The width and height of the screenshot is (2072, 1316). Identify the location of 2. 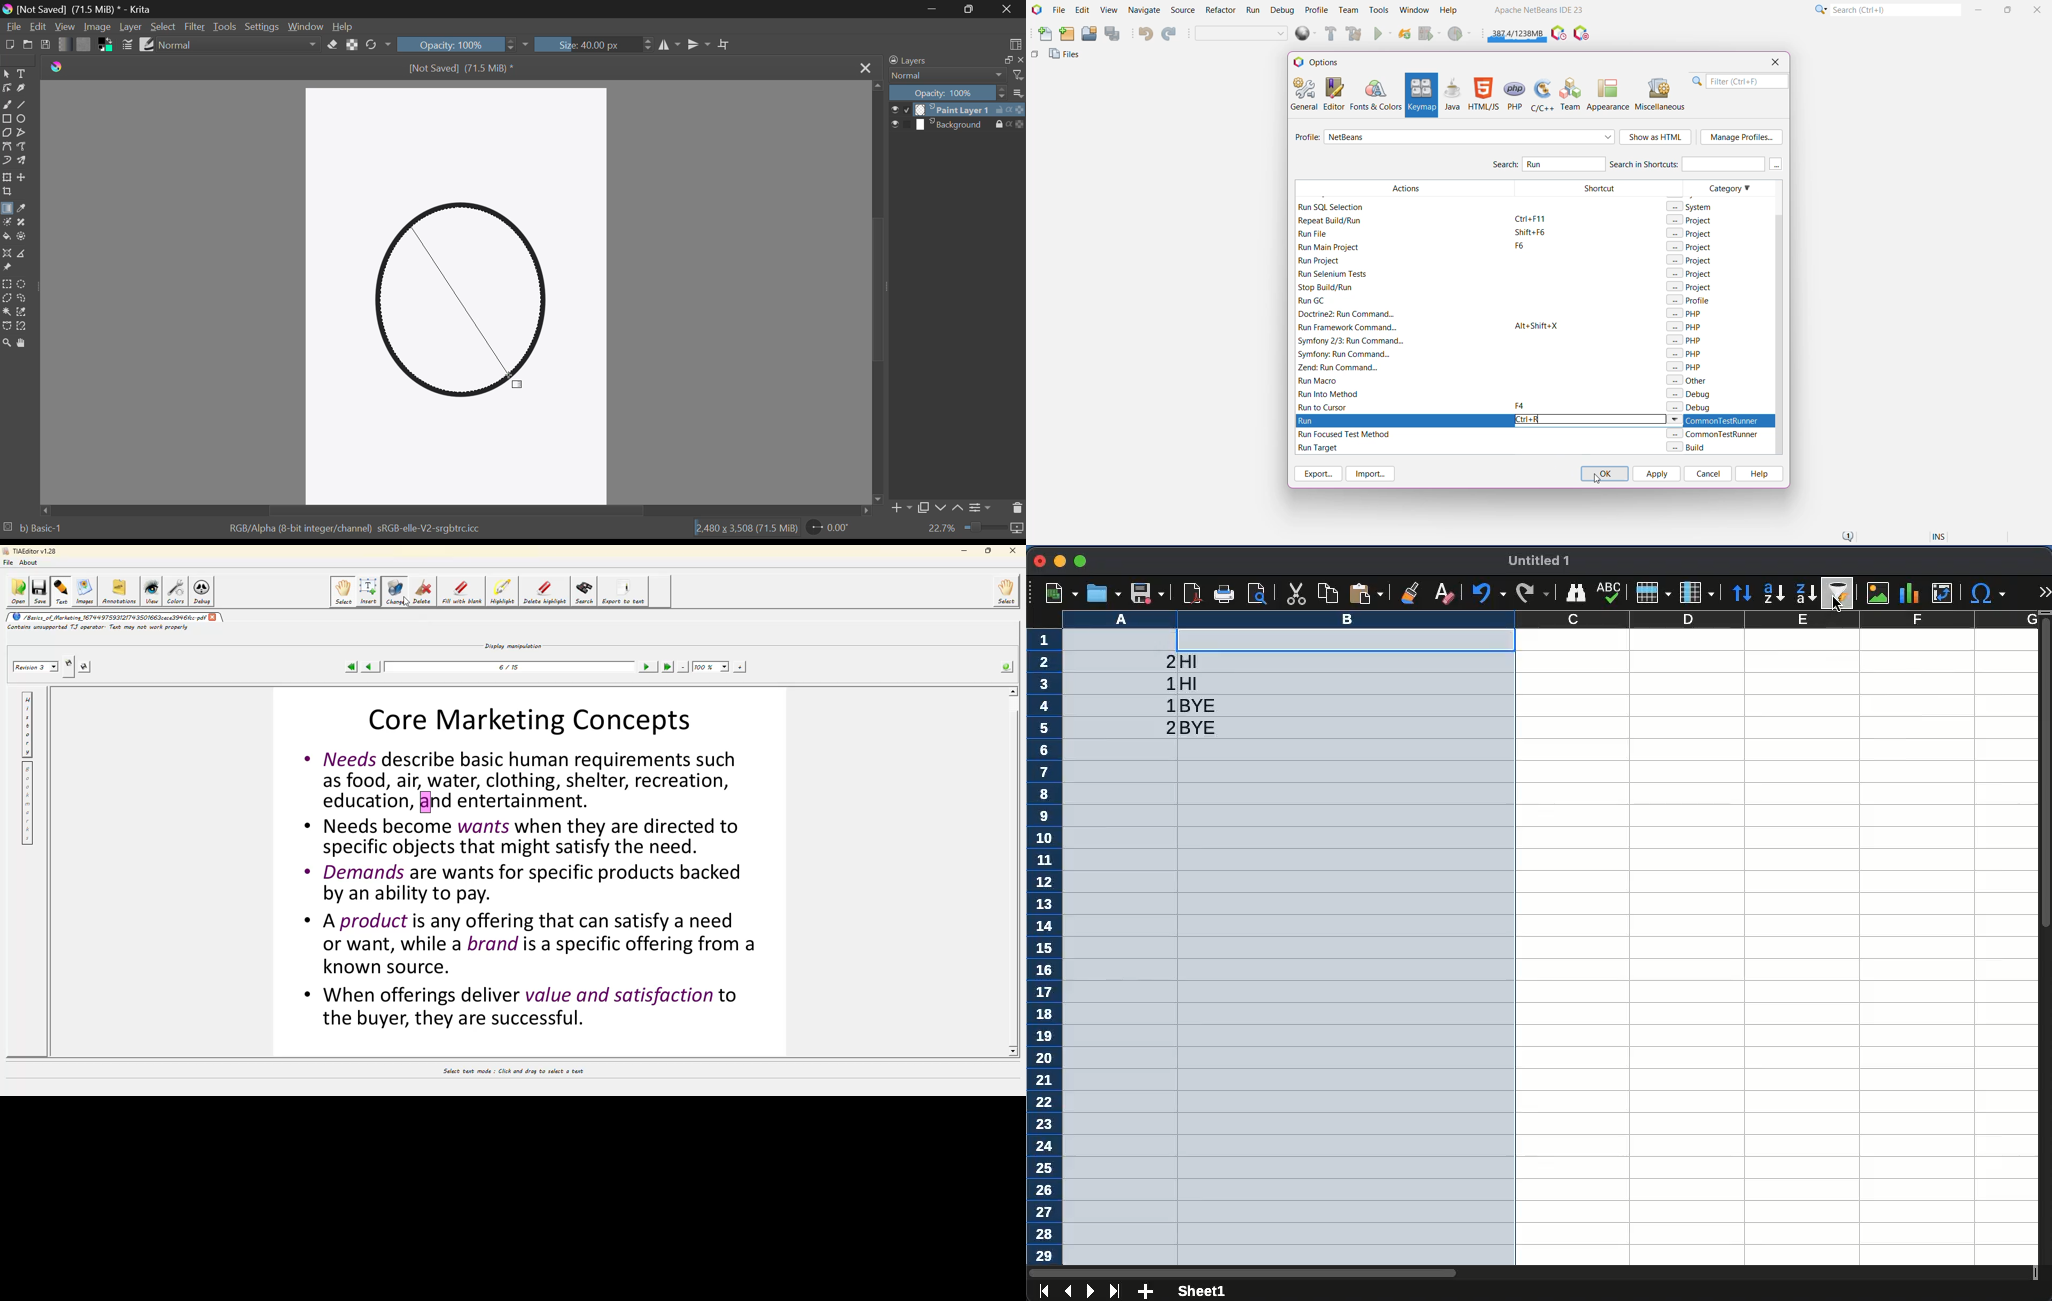
(1166, 727).